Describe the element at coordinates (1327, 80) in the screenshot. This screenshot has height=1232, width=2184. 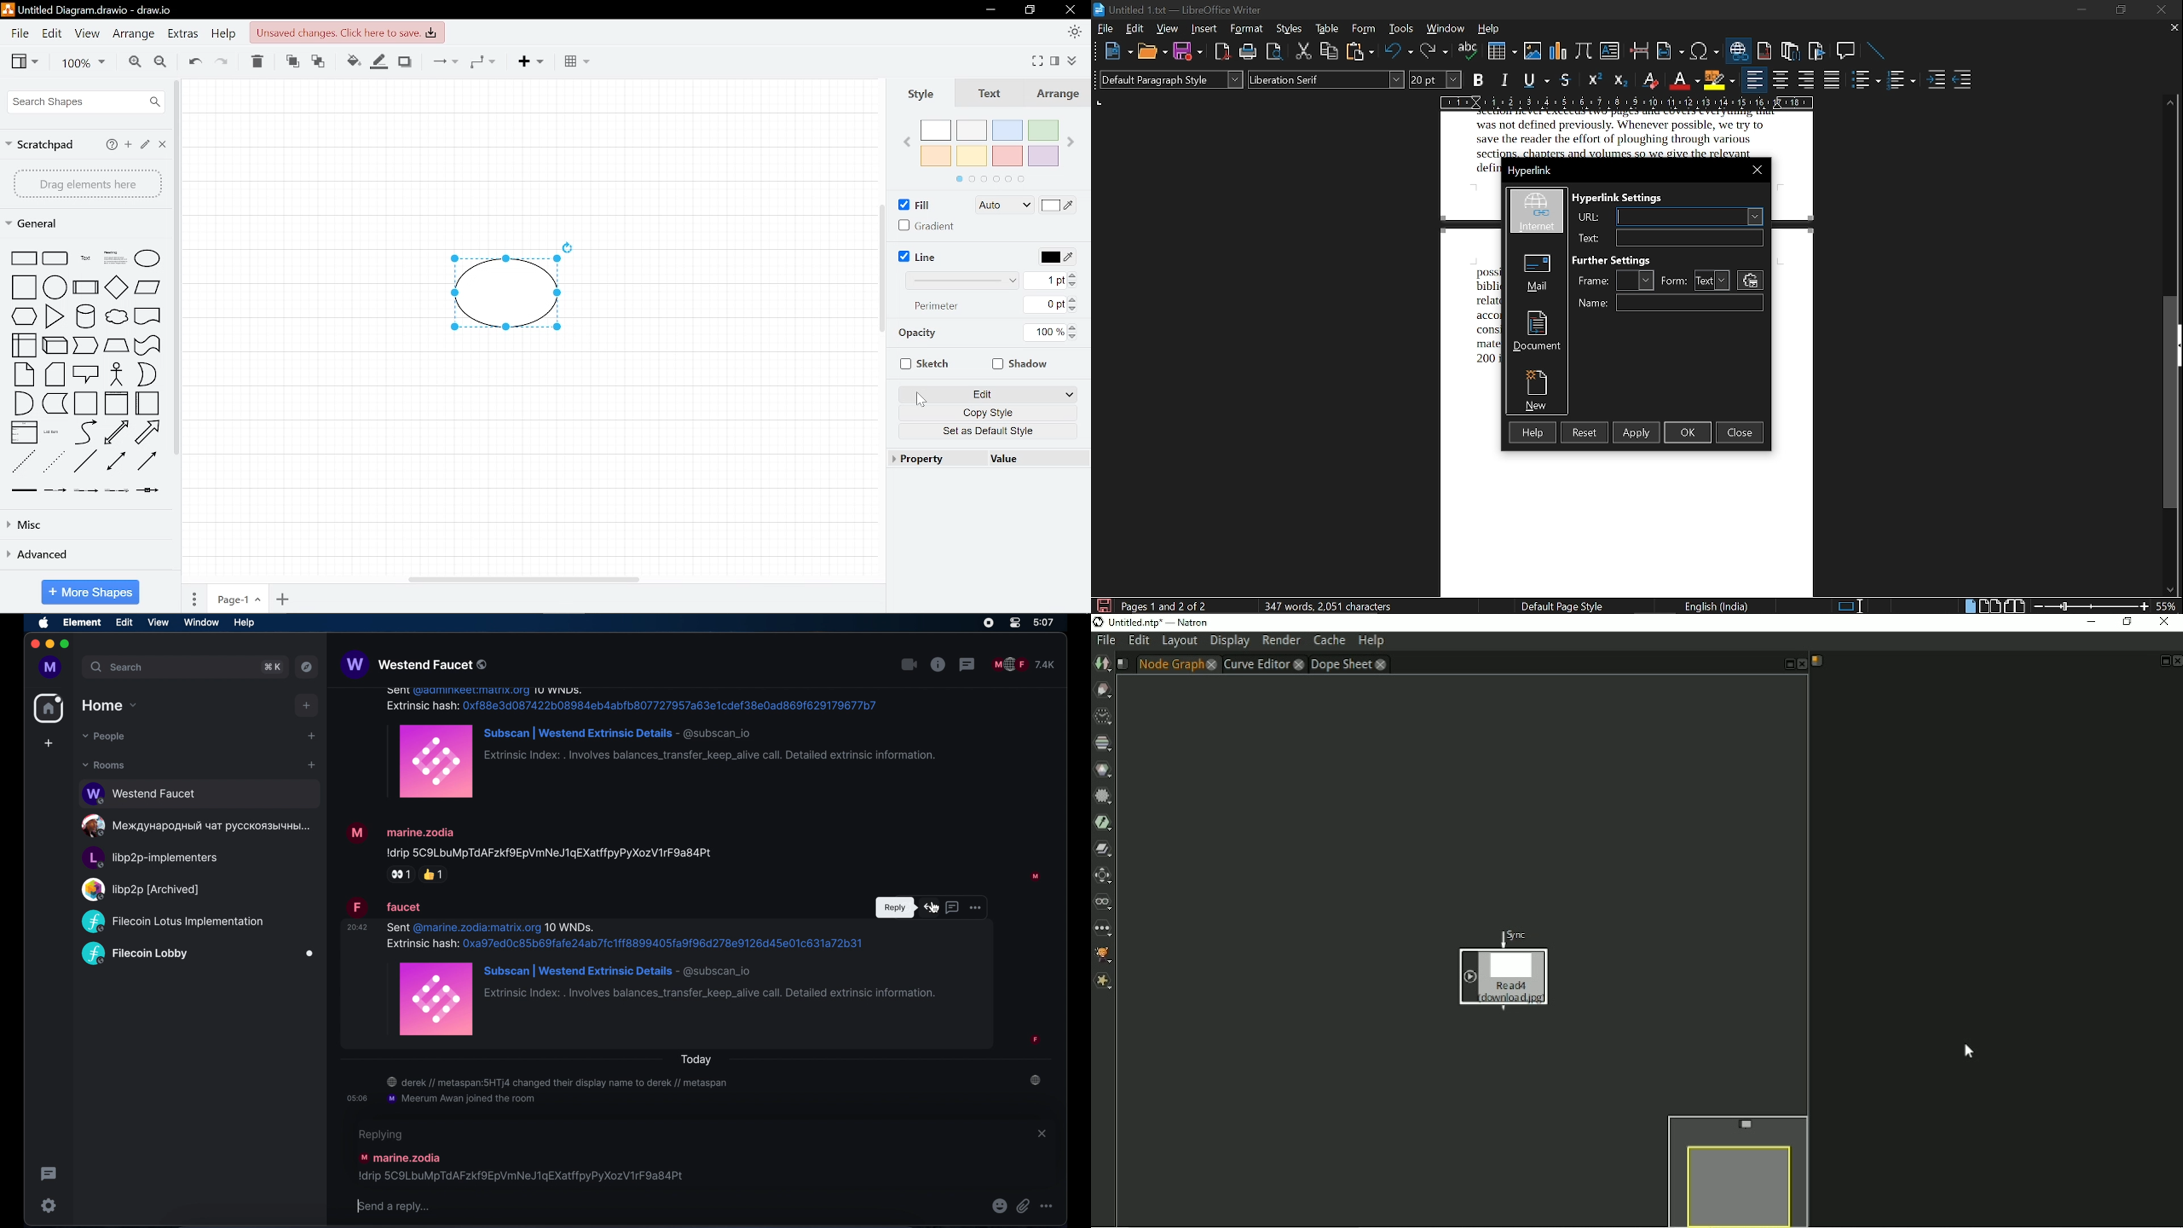
I see `font style` at that location.